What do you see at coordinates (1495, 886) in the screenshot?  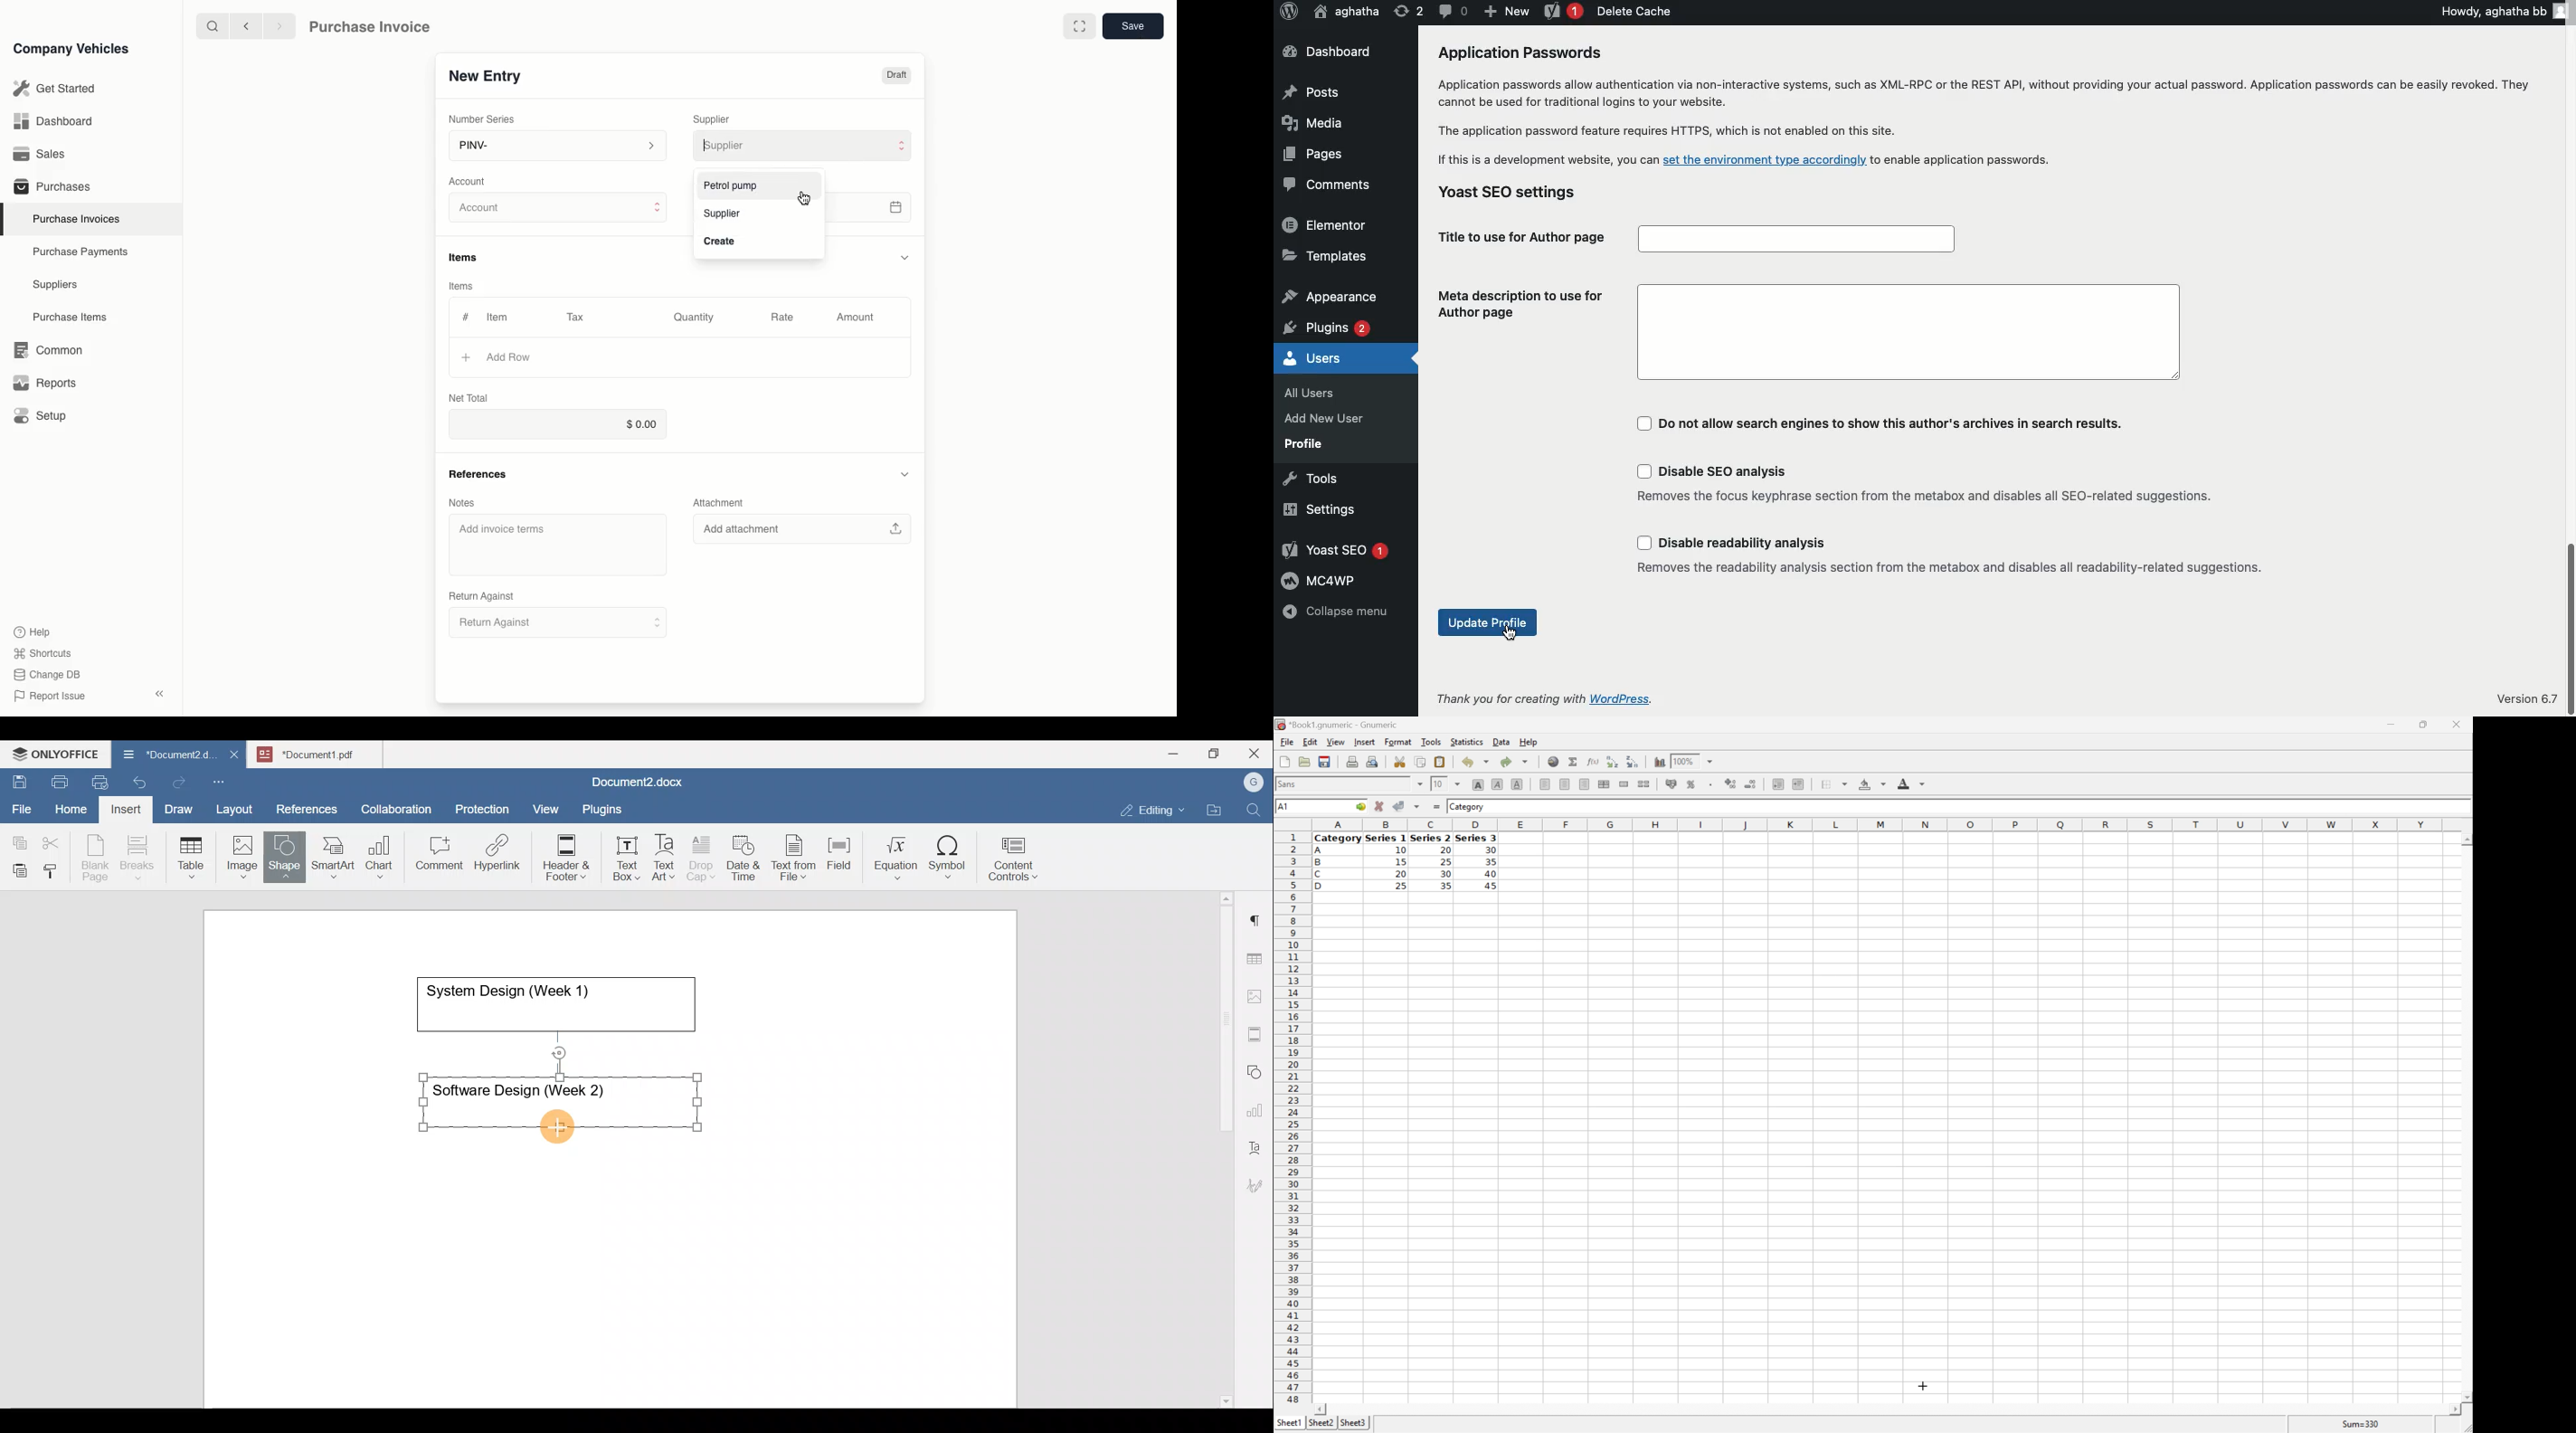 I see `45` at bounding box center [1495, 886].